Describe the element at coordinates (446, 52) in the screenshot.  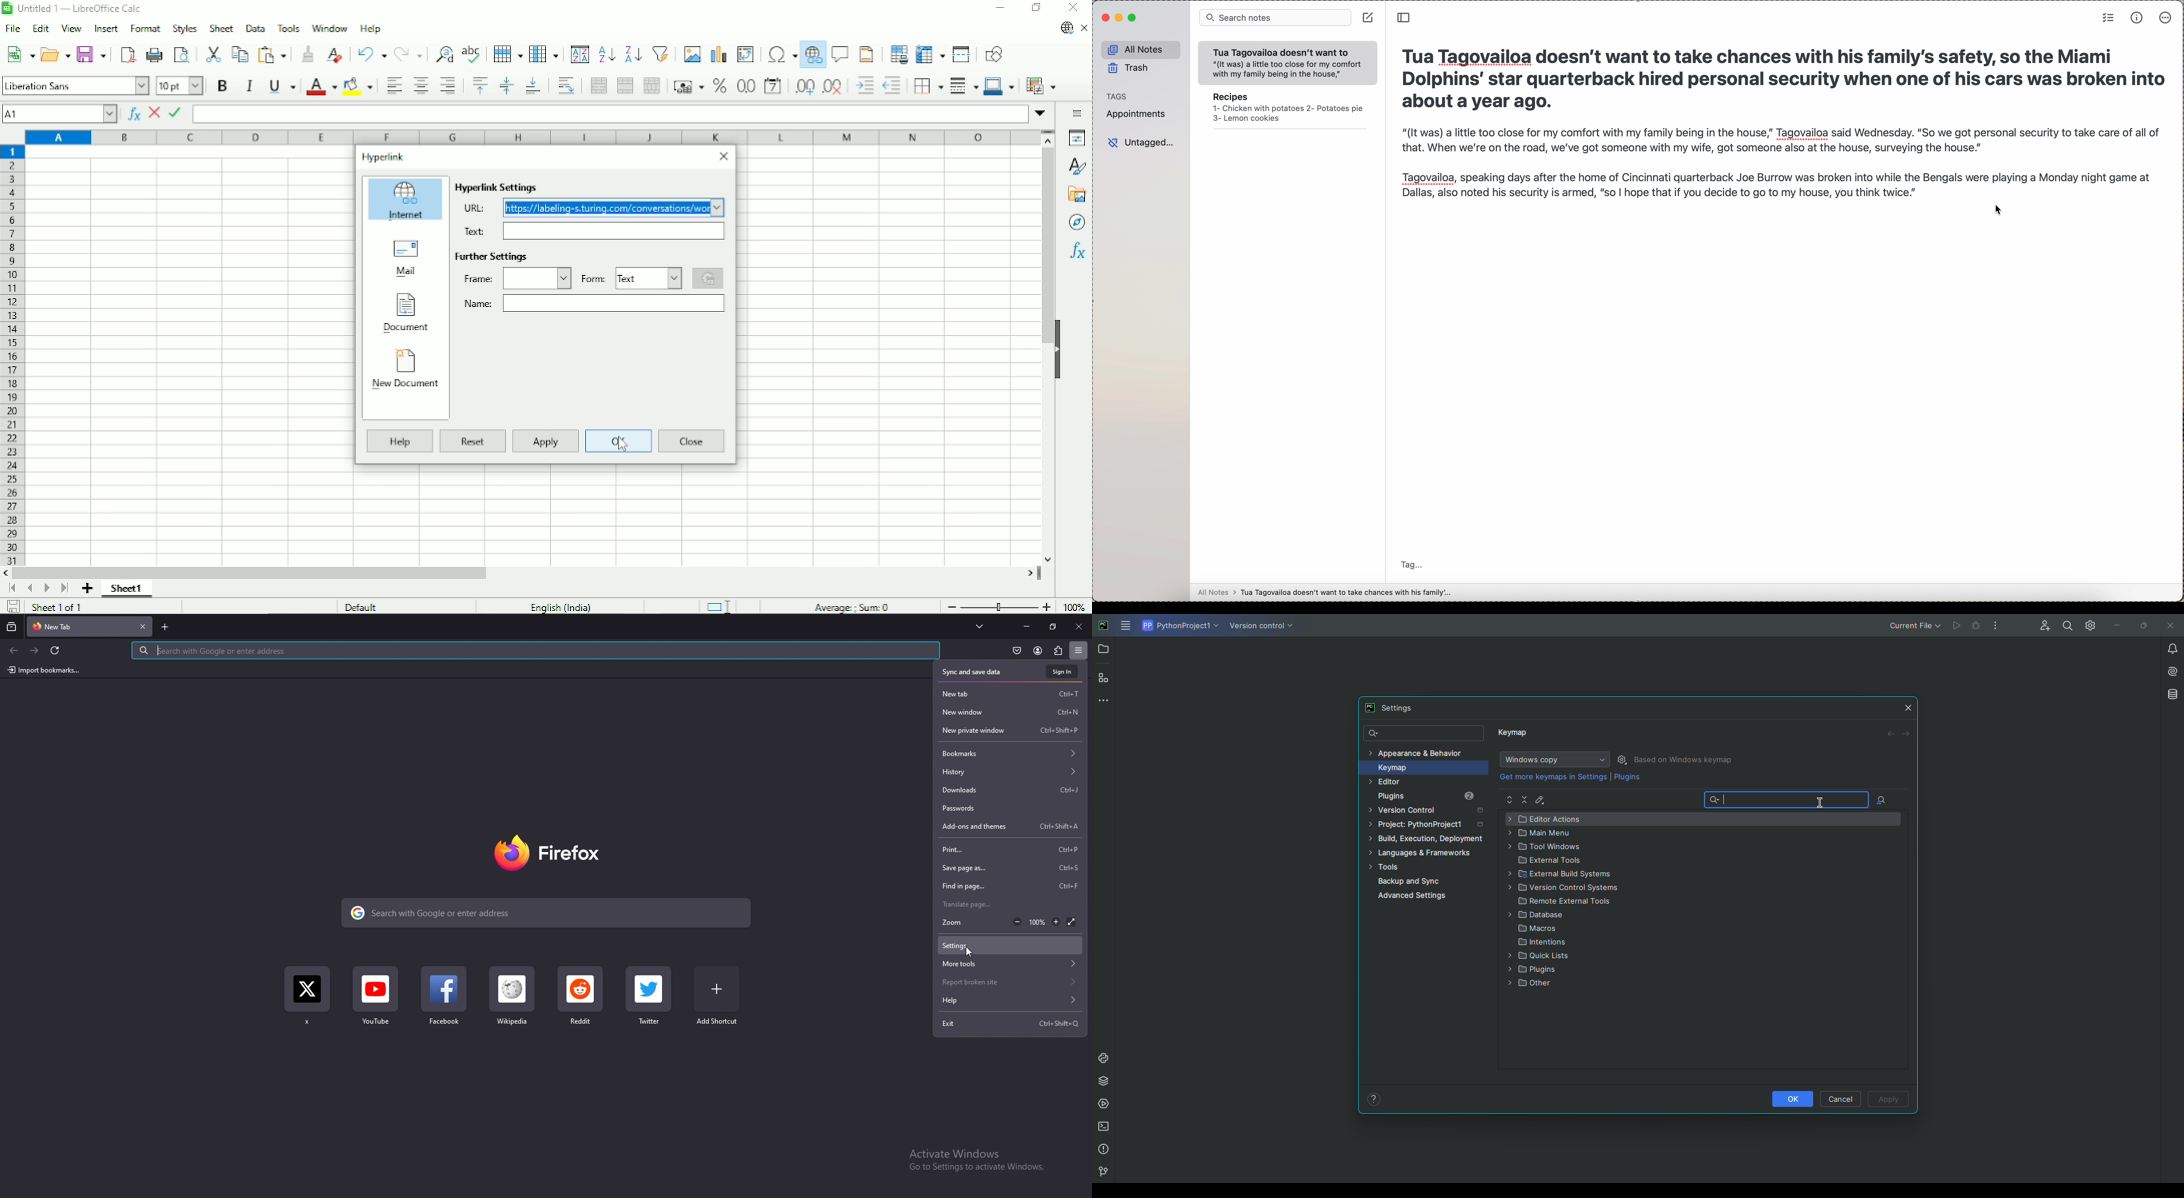
I see `Find and replace` at that location.